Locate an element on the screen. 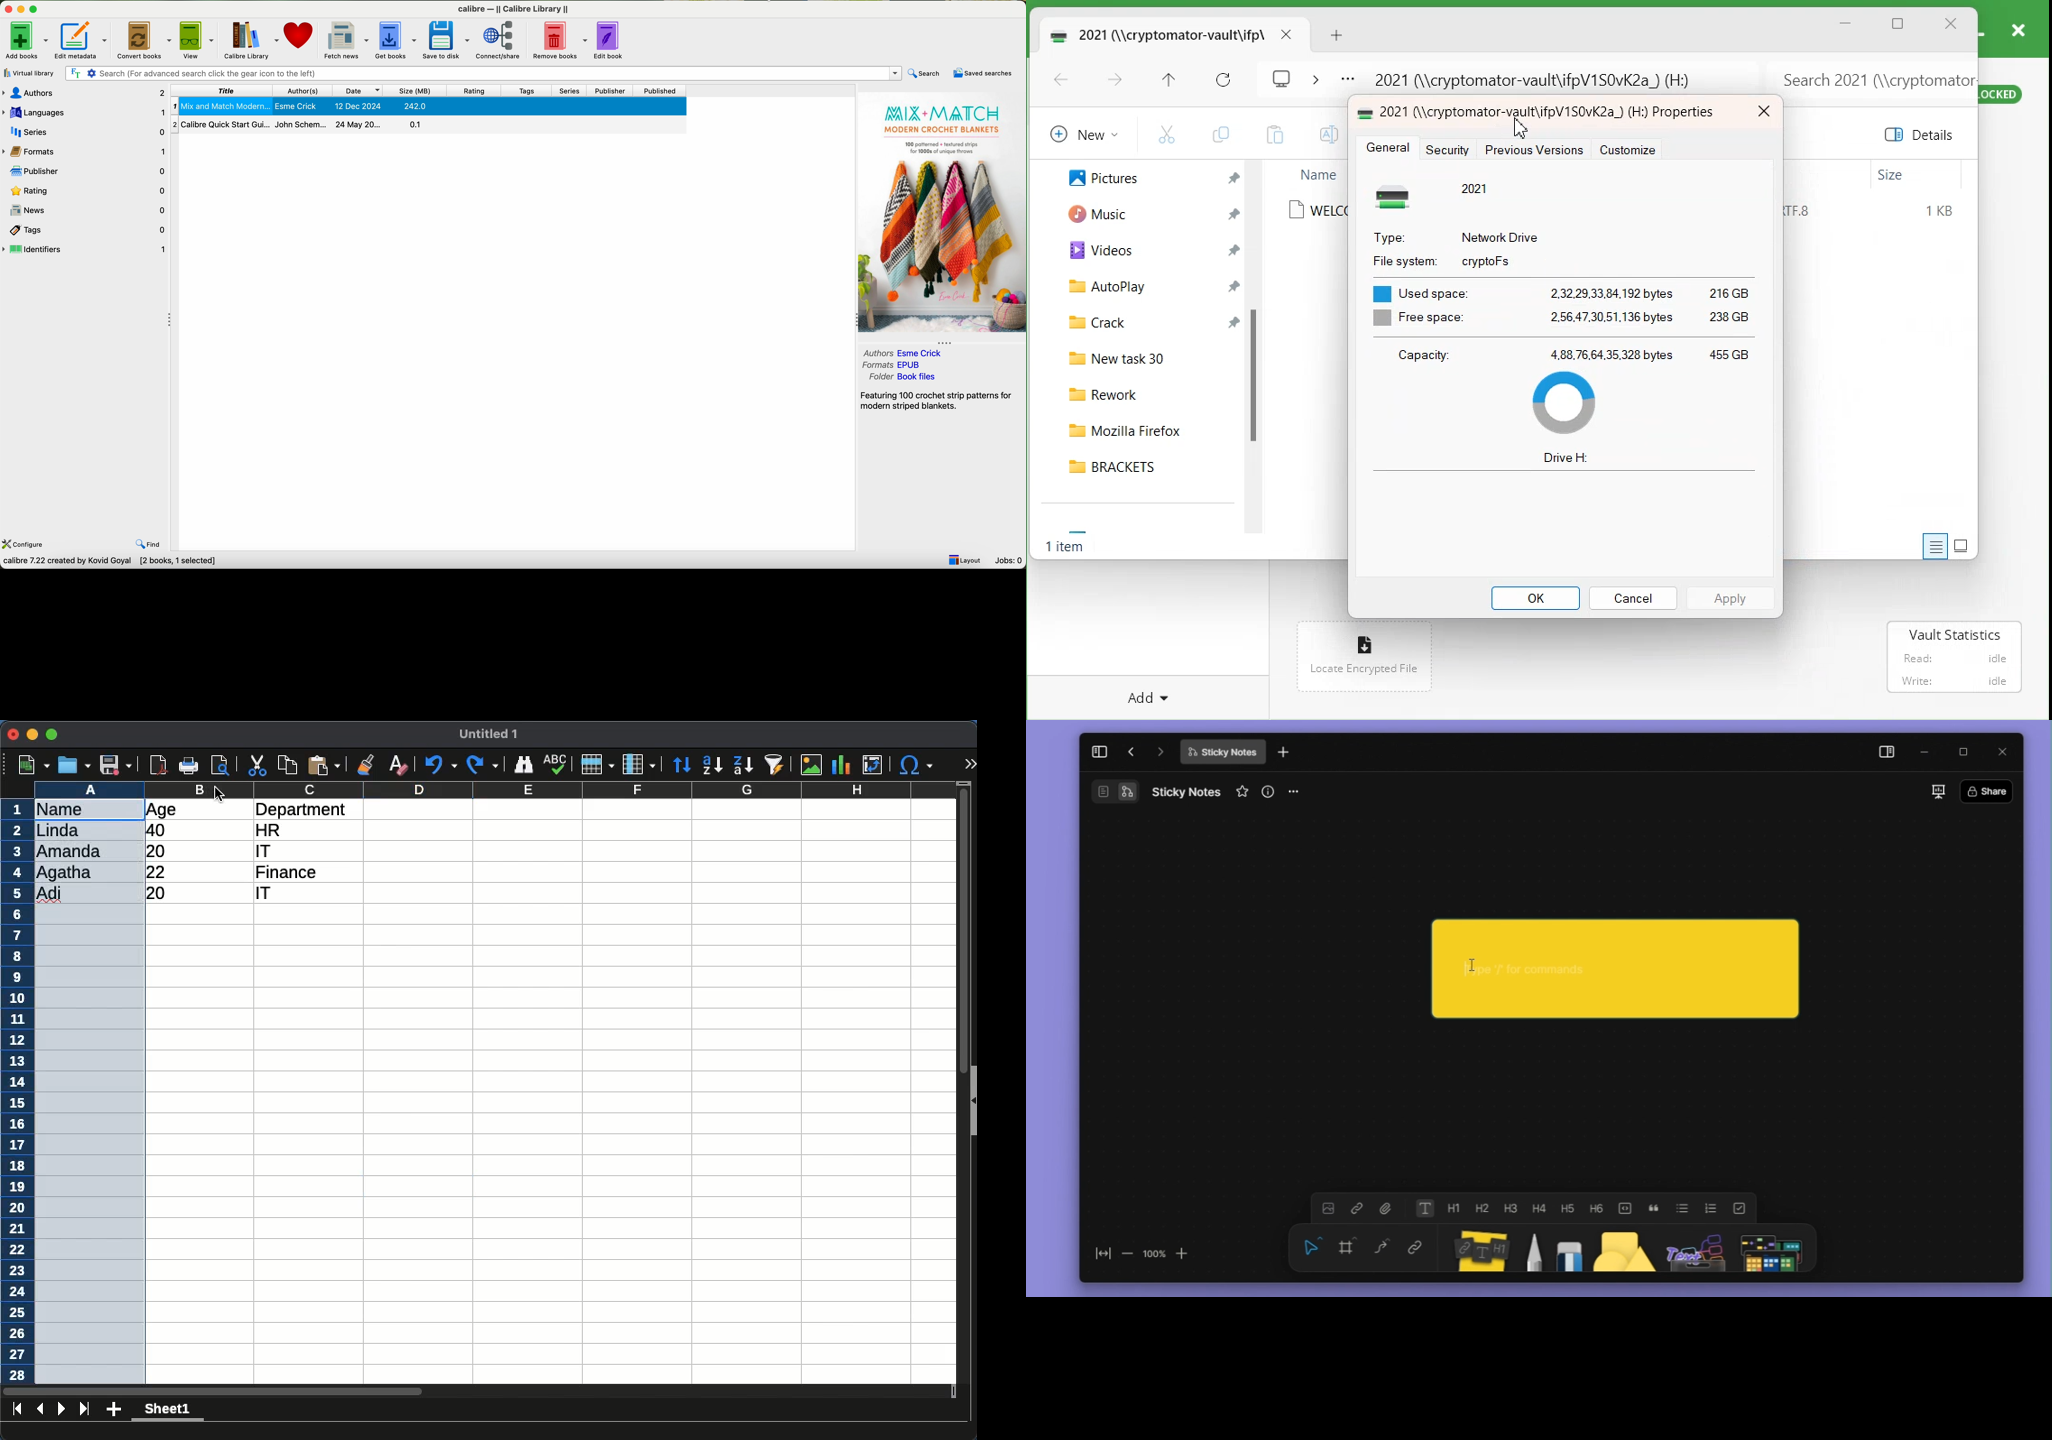 This screenshot has height=1456, width=2072. rows is located at coordinates (17, 1091).